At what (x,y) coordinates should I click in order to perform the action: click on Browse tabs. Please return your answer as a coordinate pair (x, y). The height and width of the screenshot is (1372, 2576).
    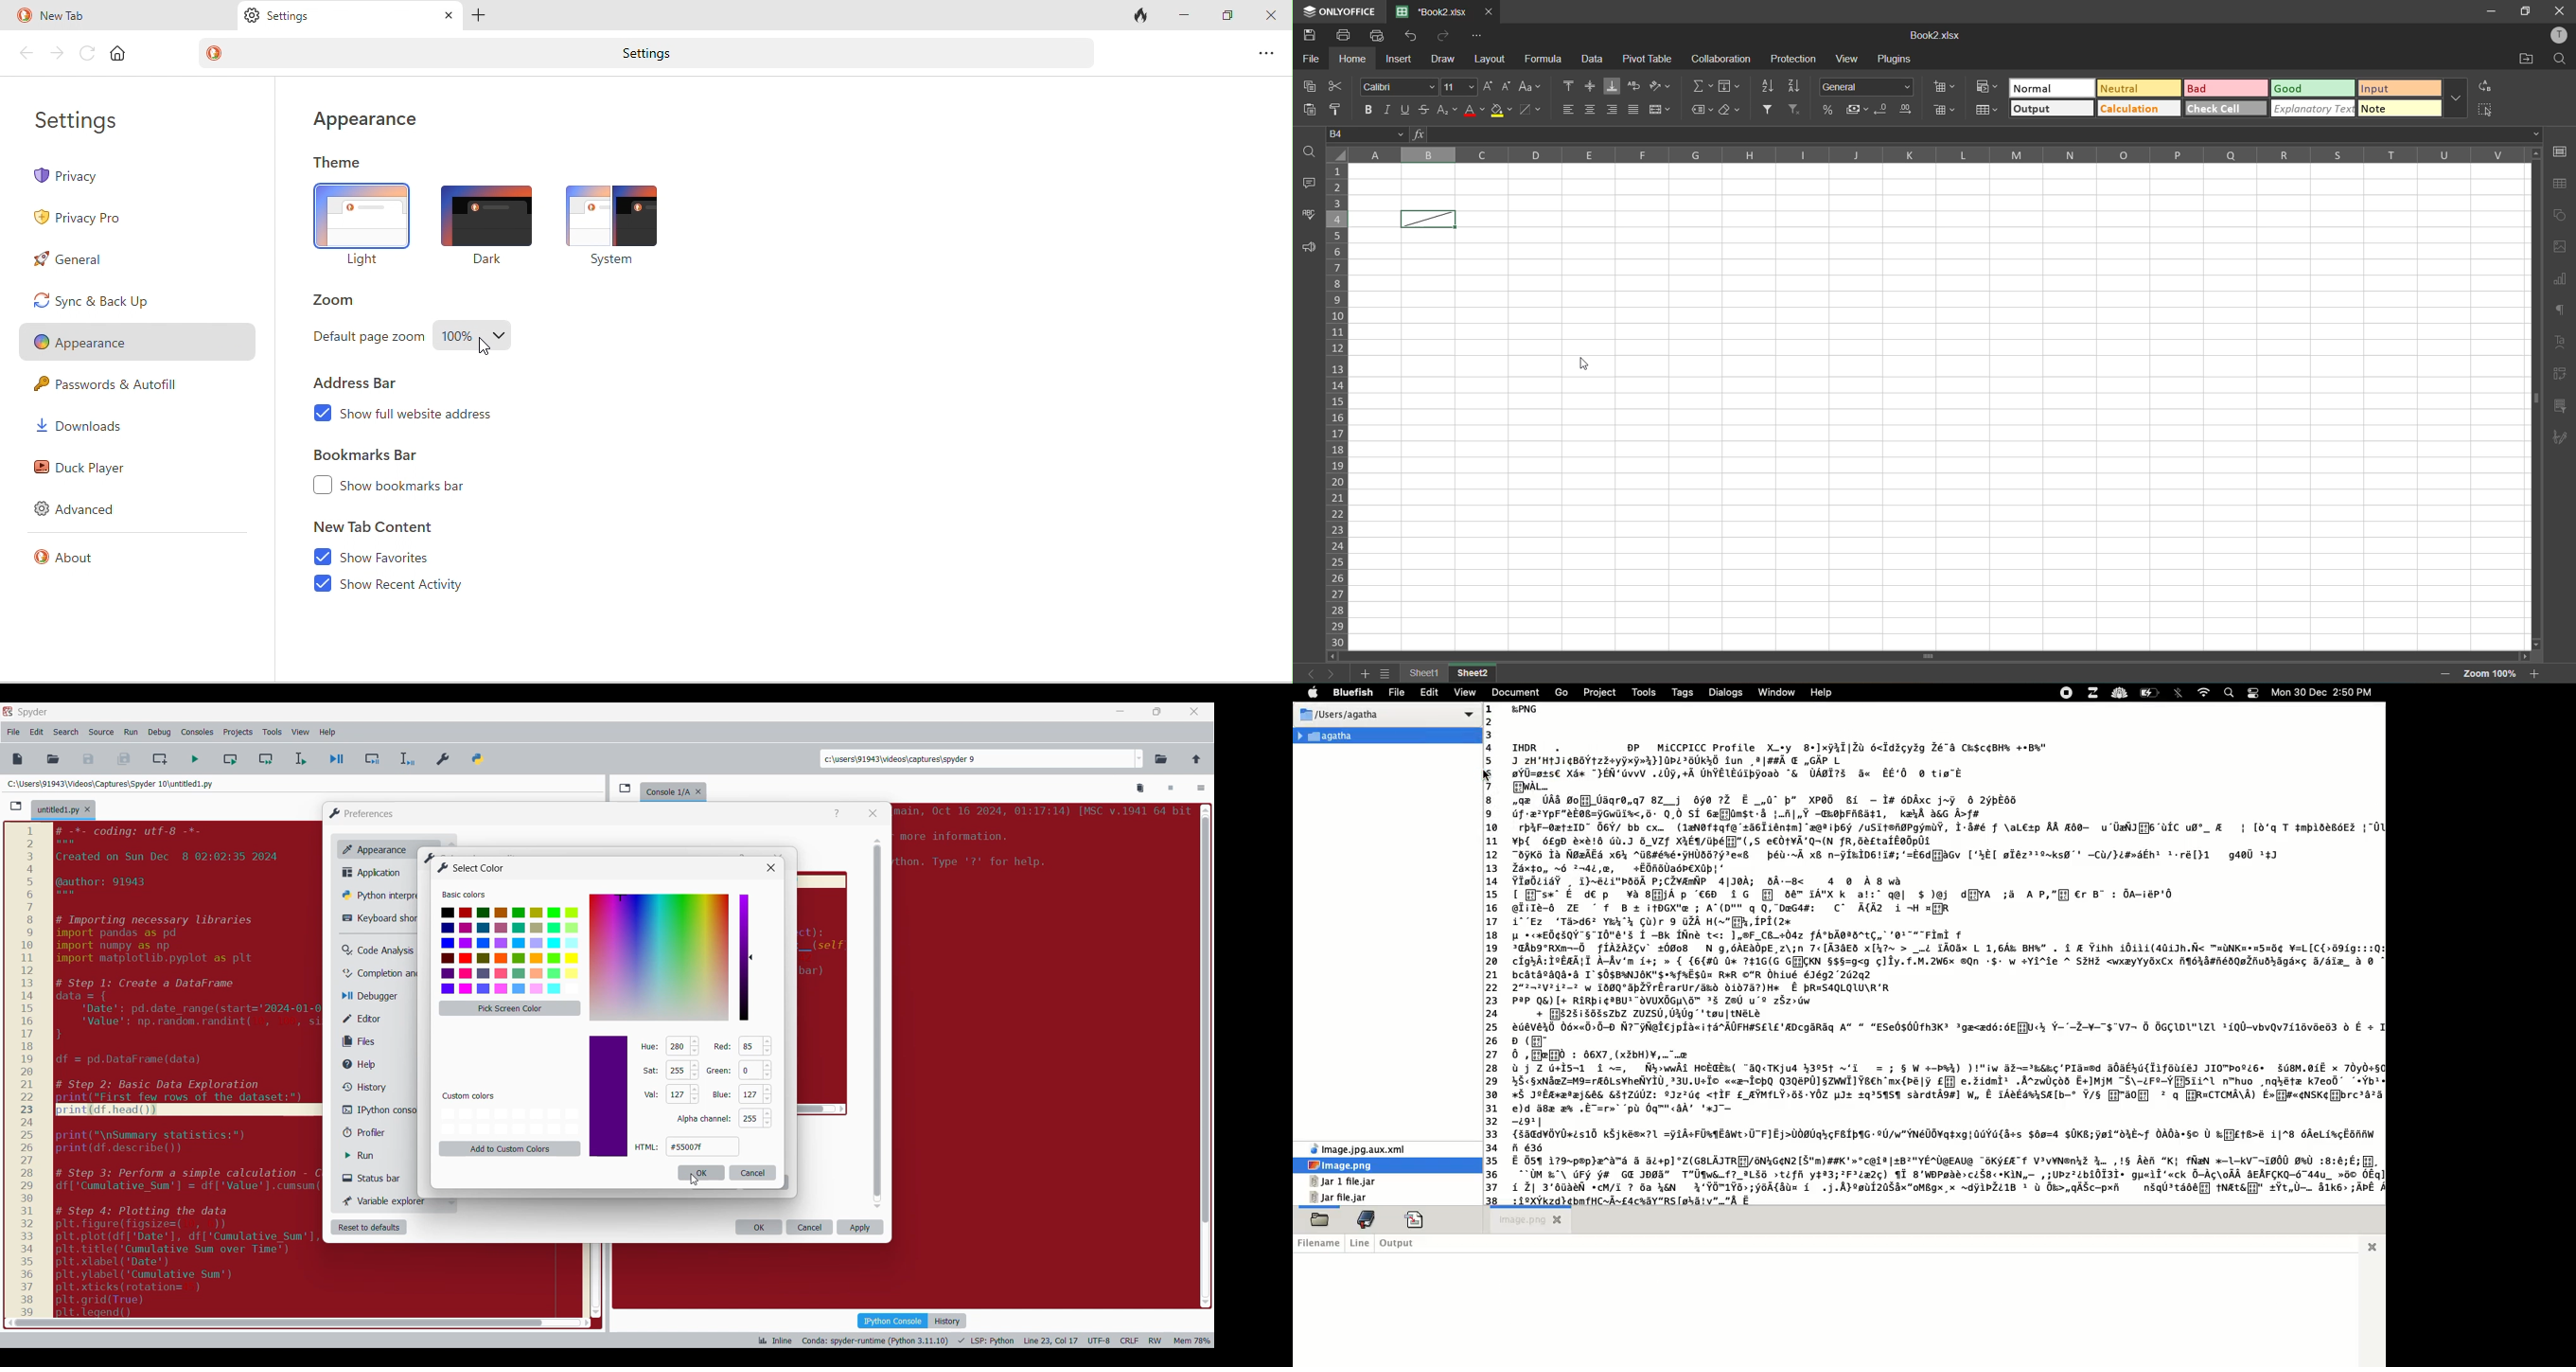
    Looking at the image, I should click on (16, 806).